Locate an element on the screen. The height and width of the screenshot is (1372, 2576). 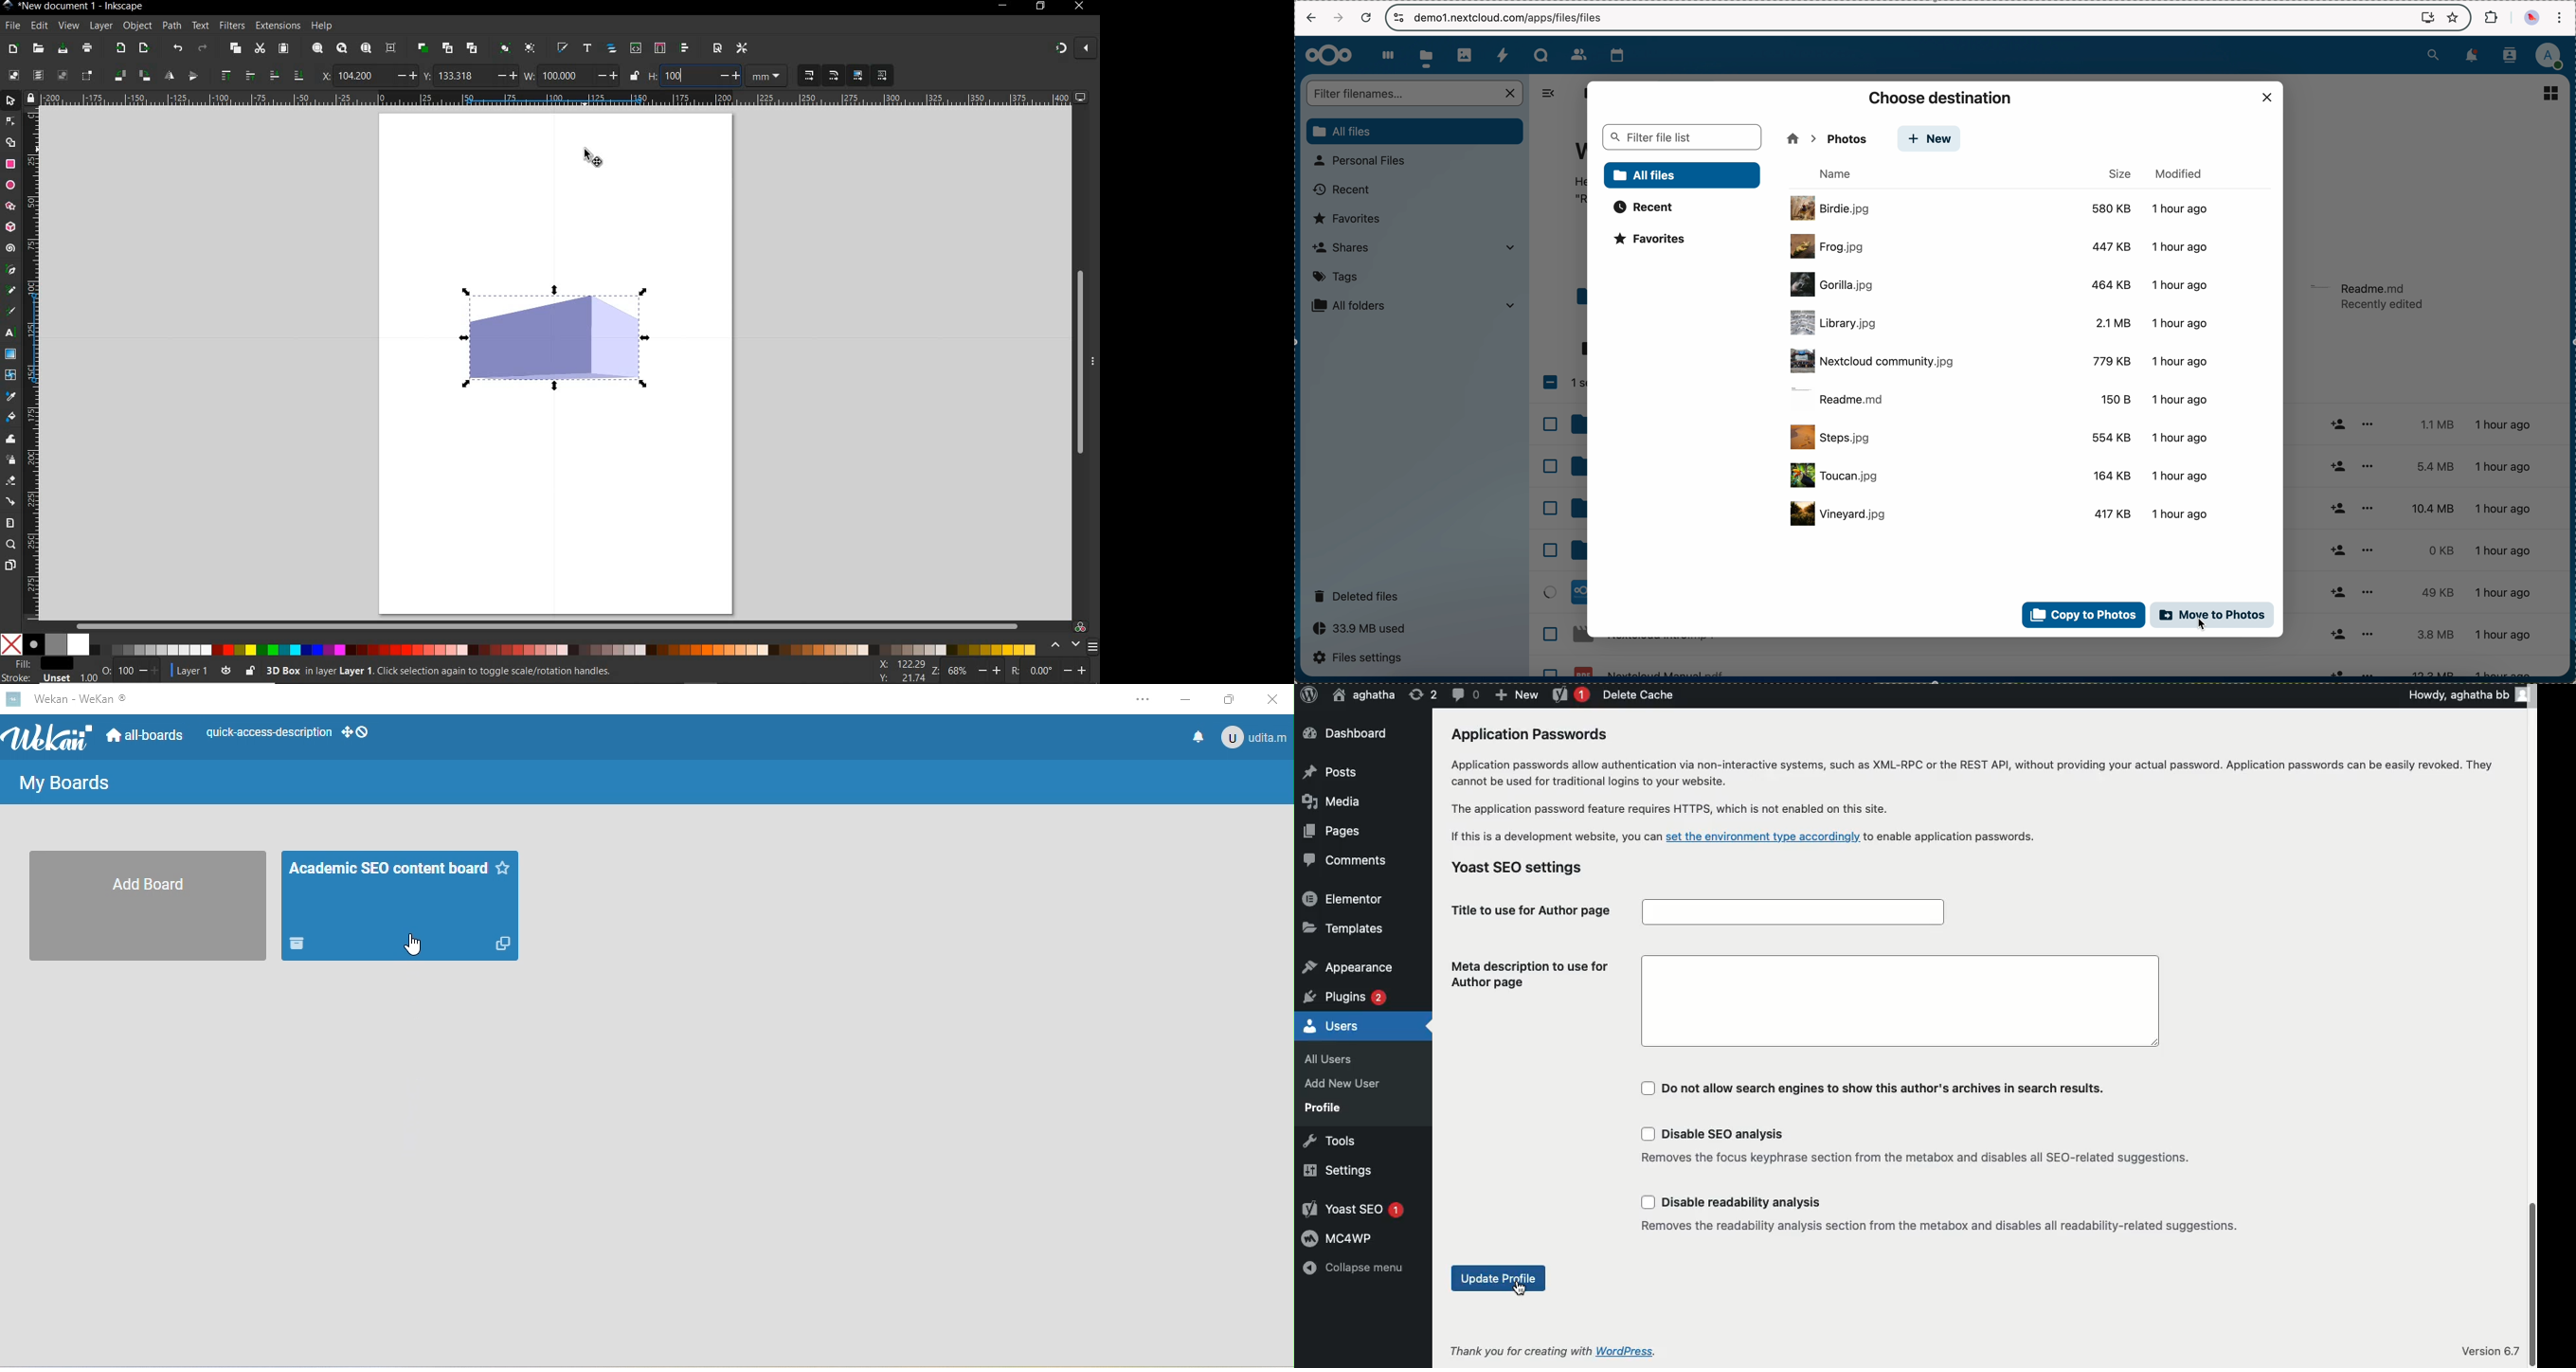
move patterns is located at coordinates (881, 76).